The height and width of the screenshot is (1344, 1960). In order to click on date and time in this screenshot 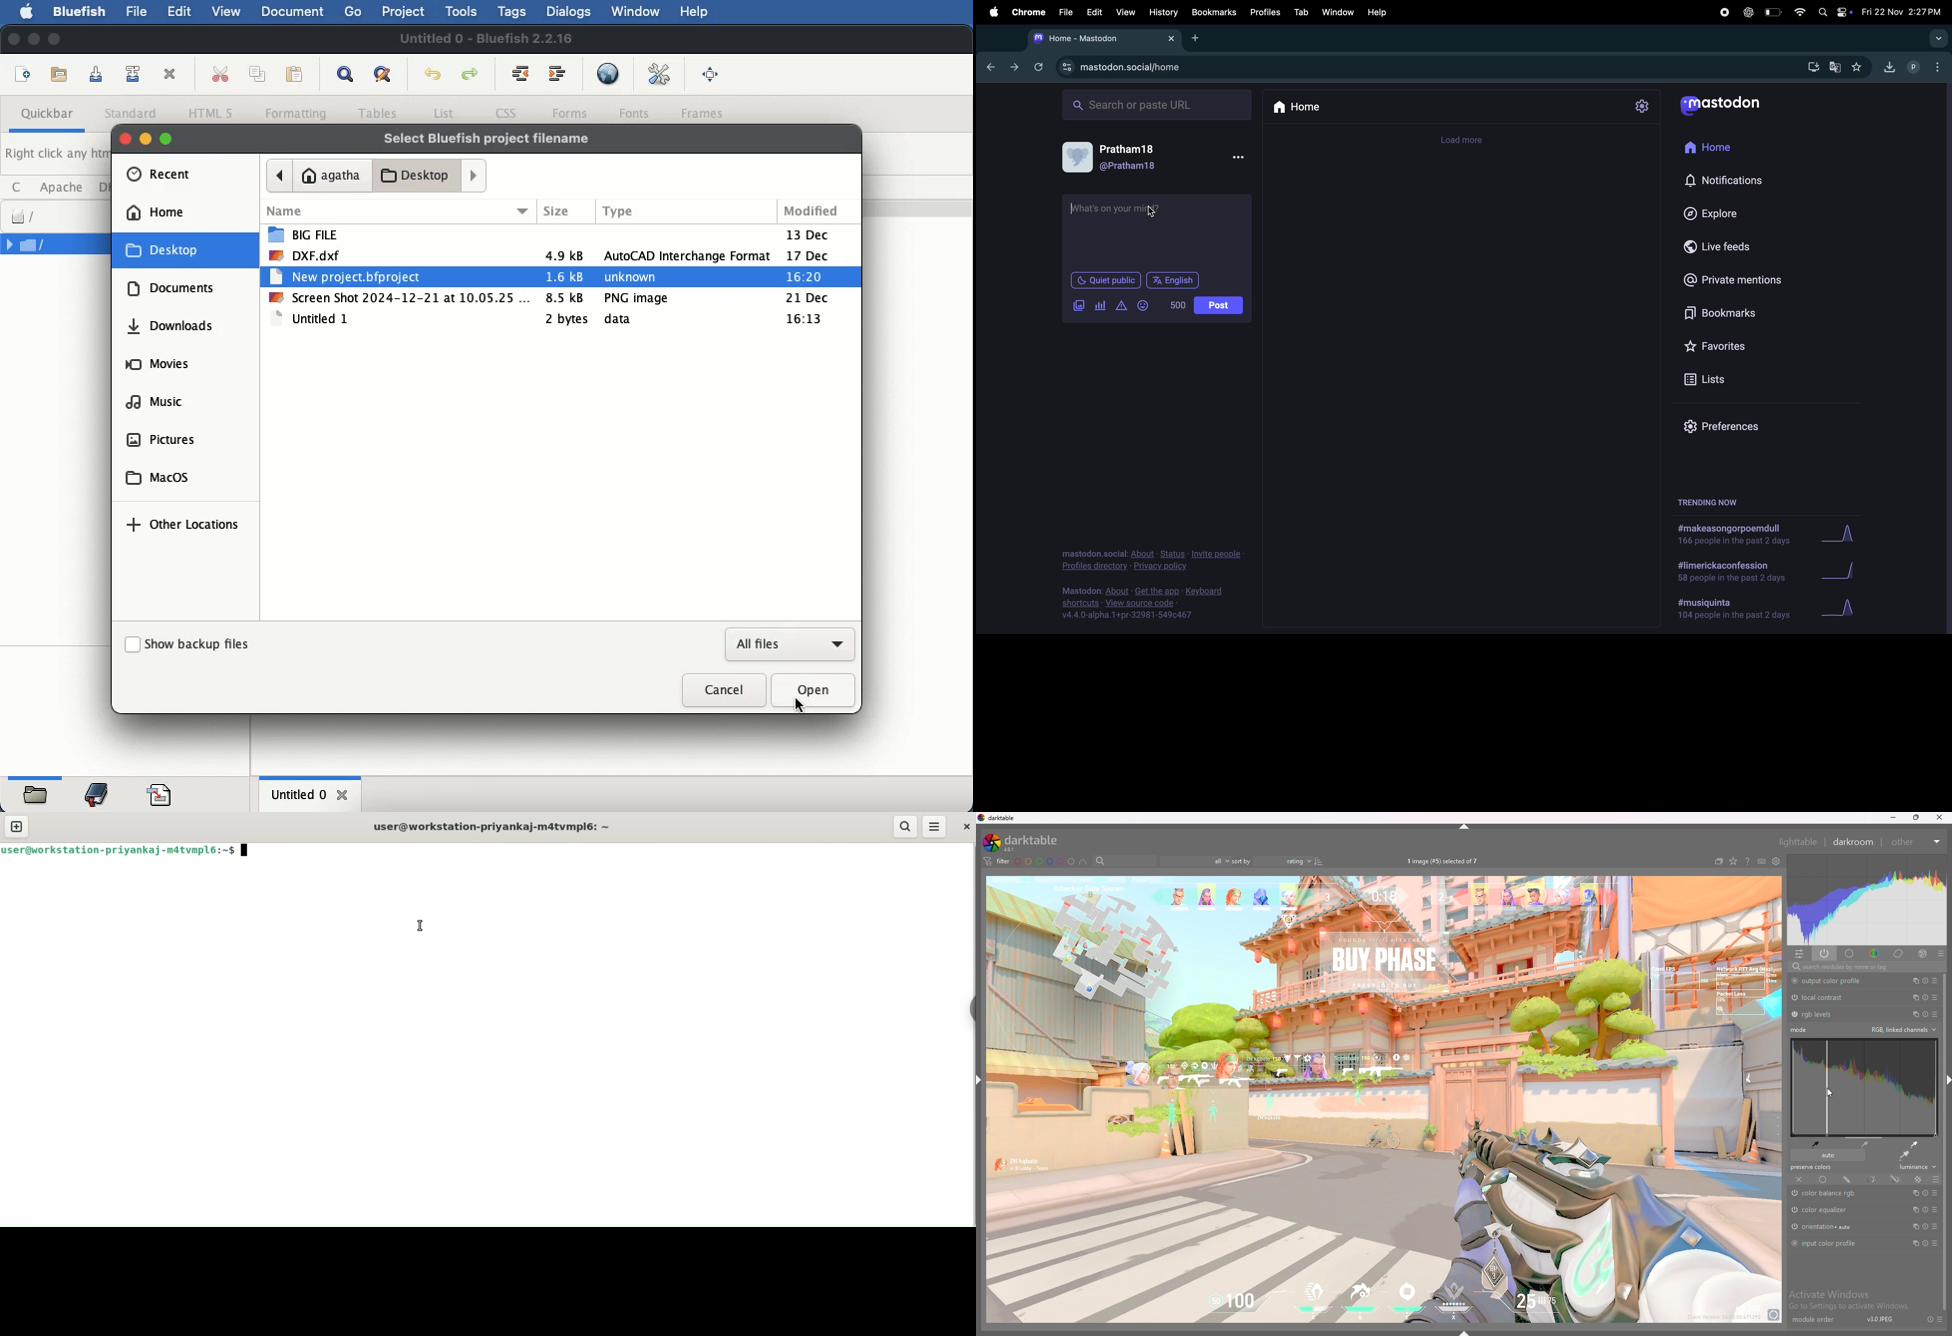, I will do `click(1901, 11)`.